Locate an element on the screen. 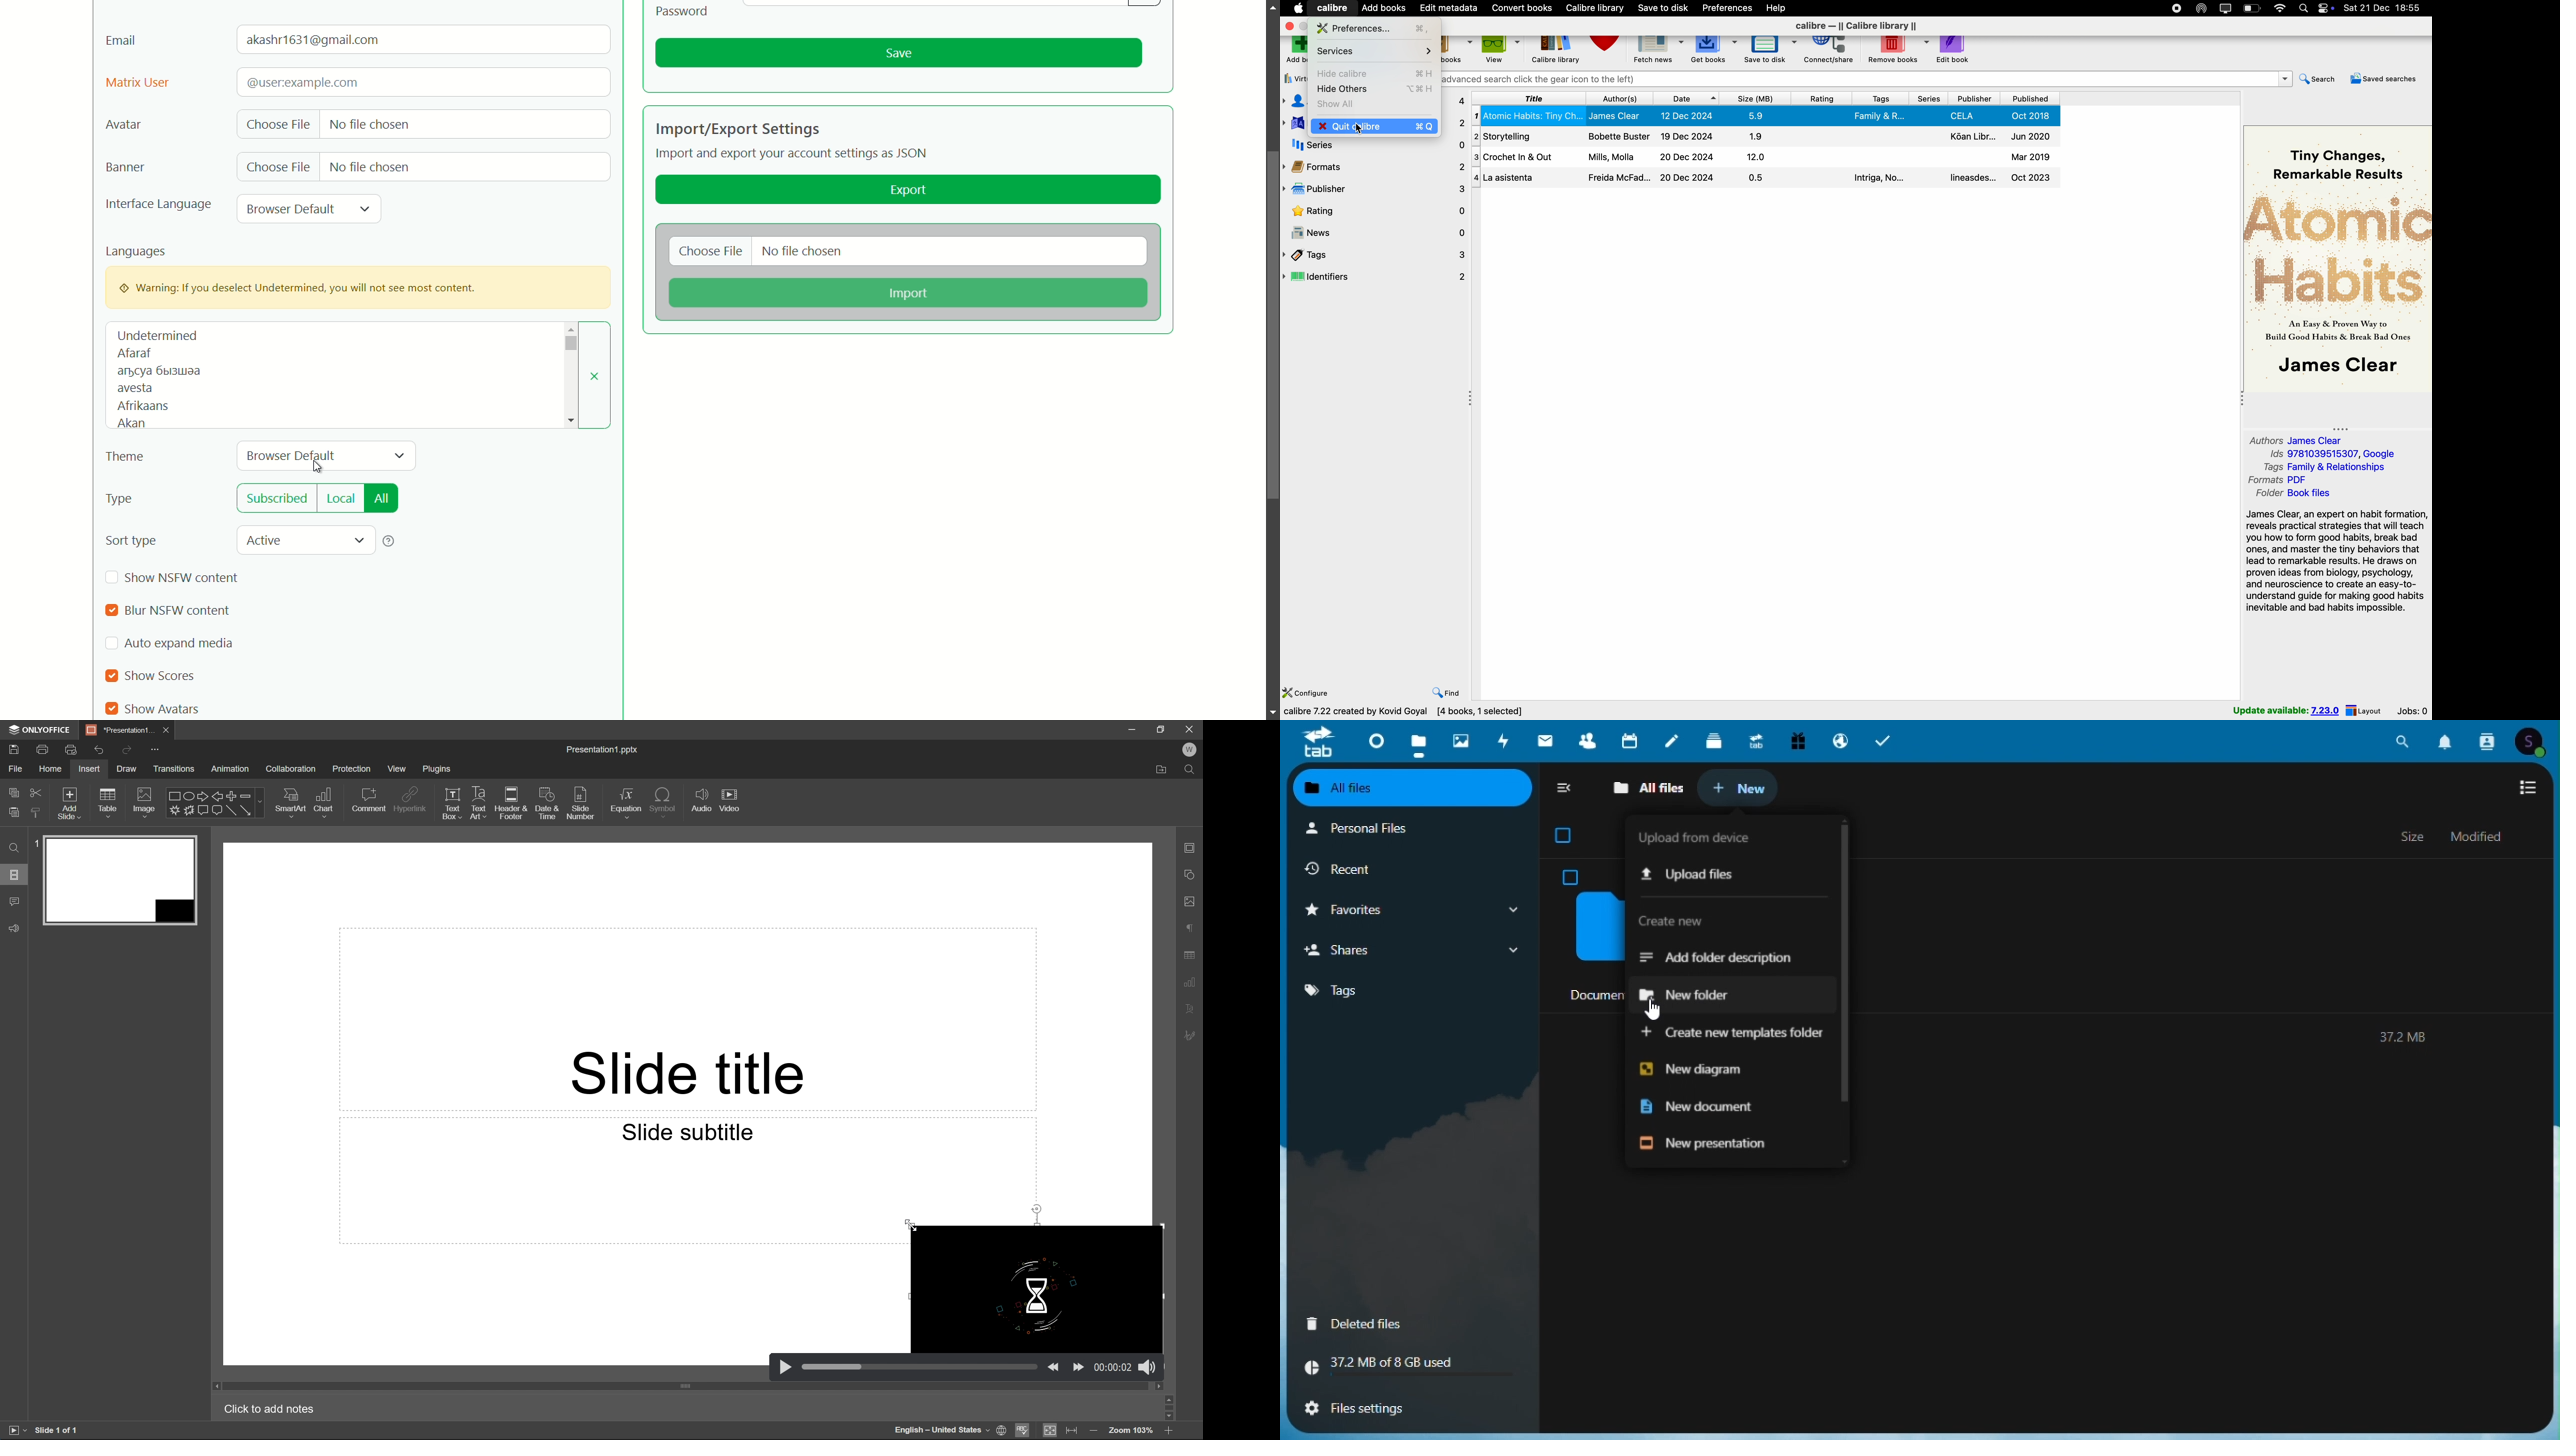 The height and width of the screenshot is (1456, 2576). Storytelling book details is located at coordinates (1765, 136).